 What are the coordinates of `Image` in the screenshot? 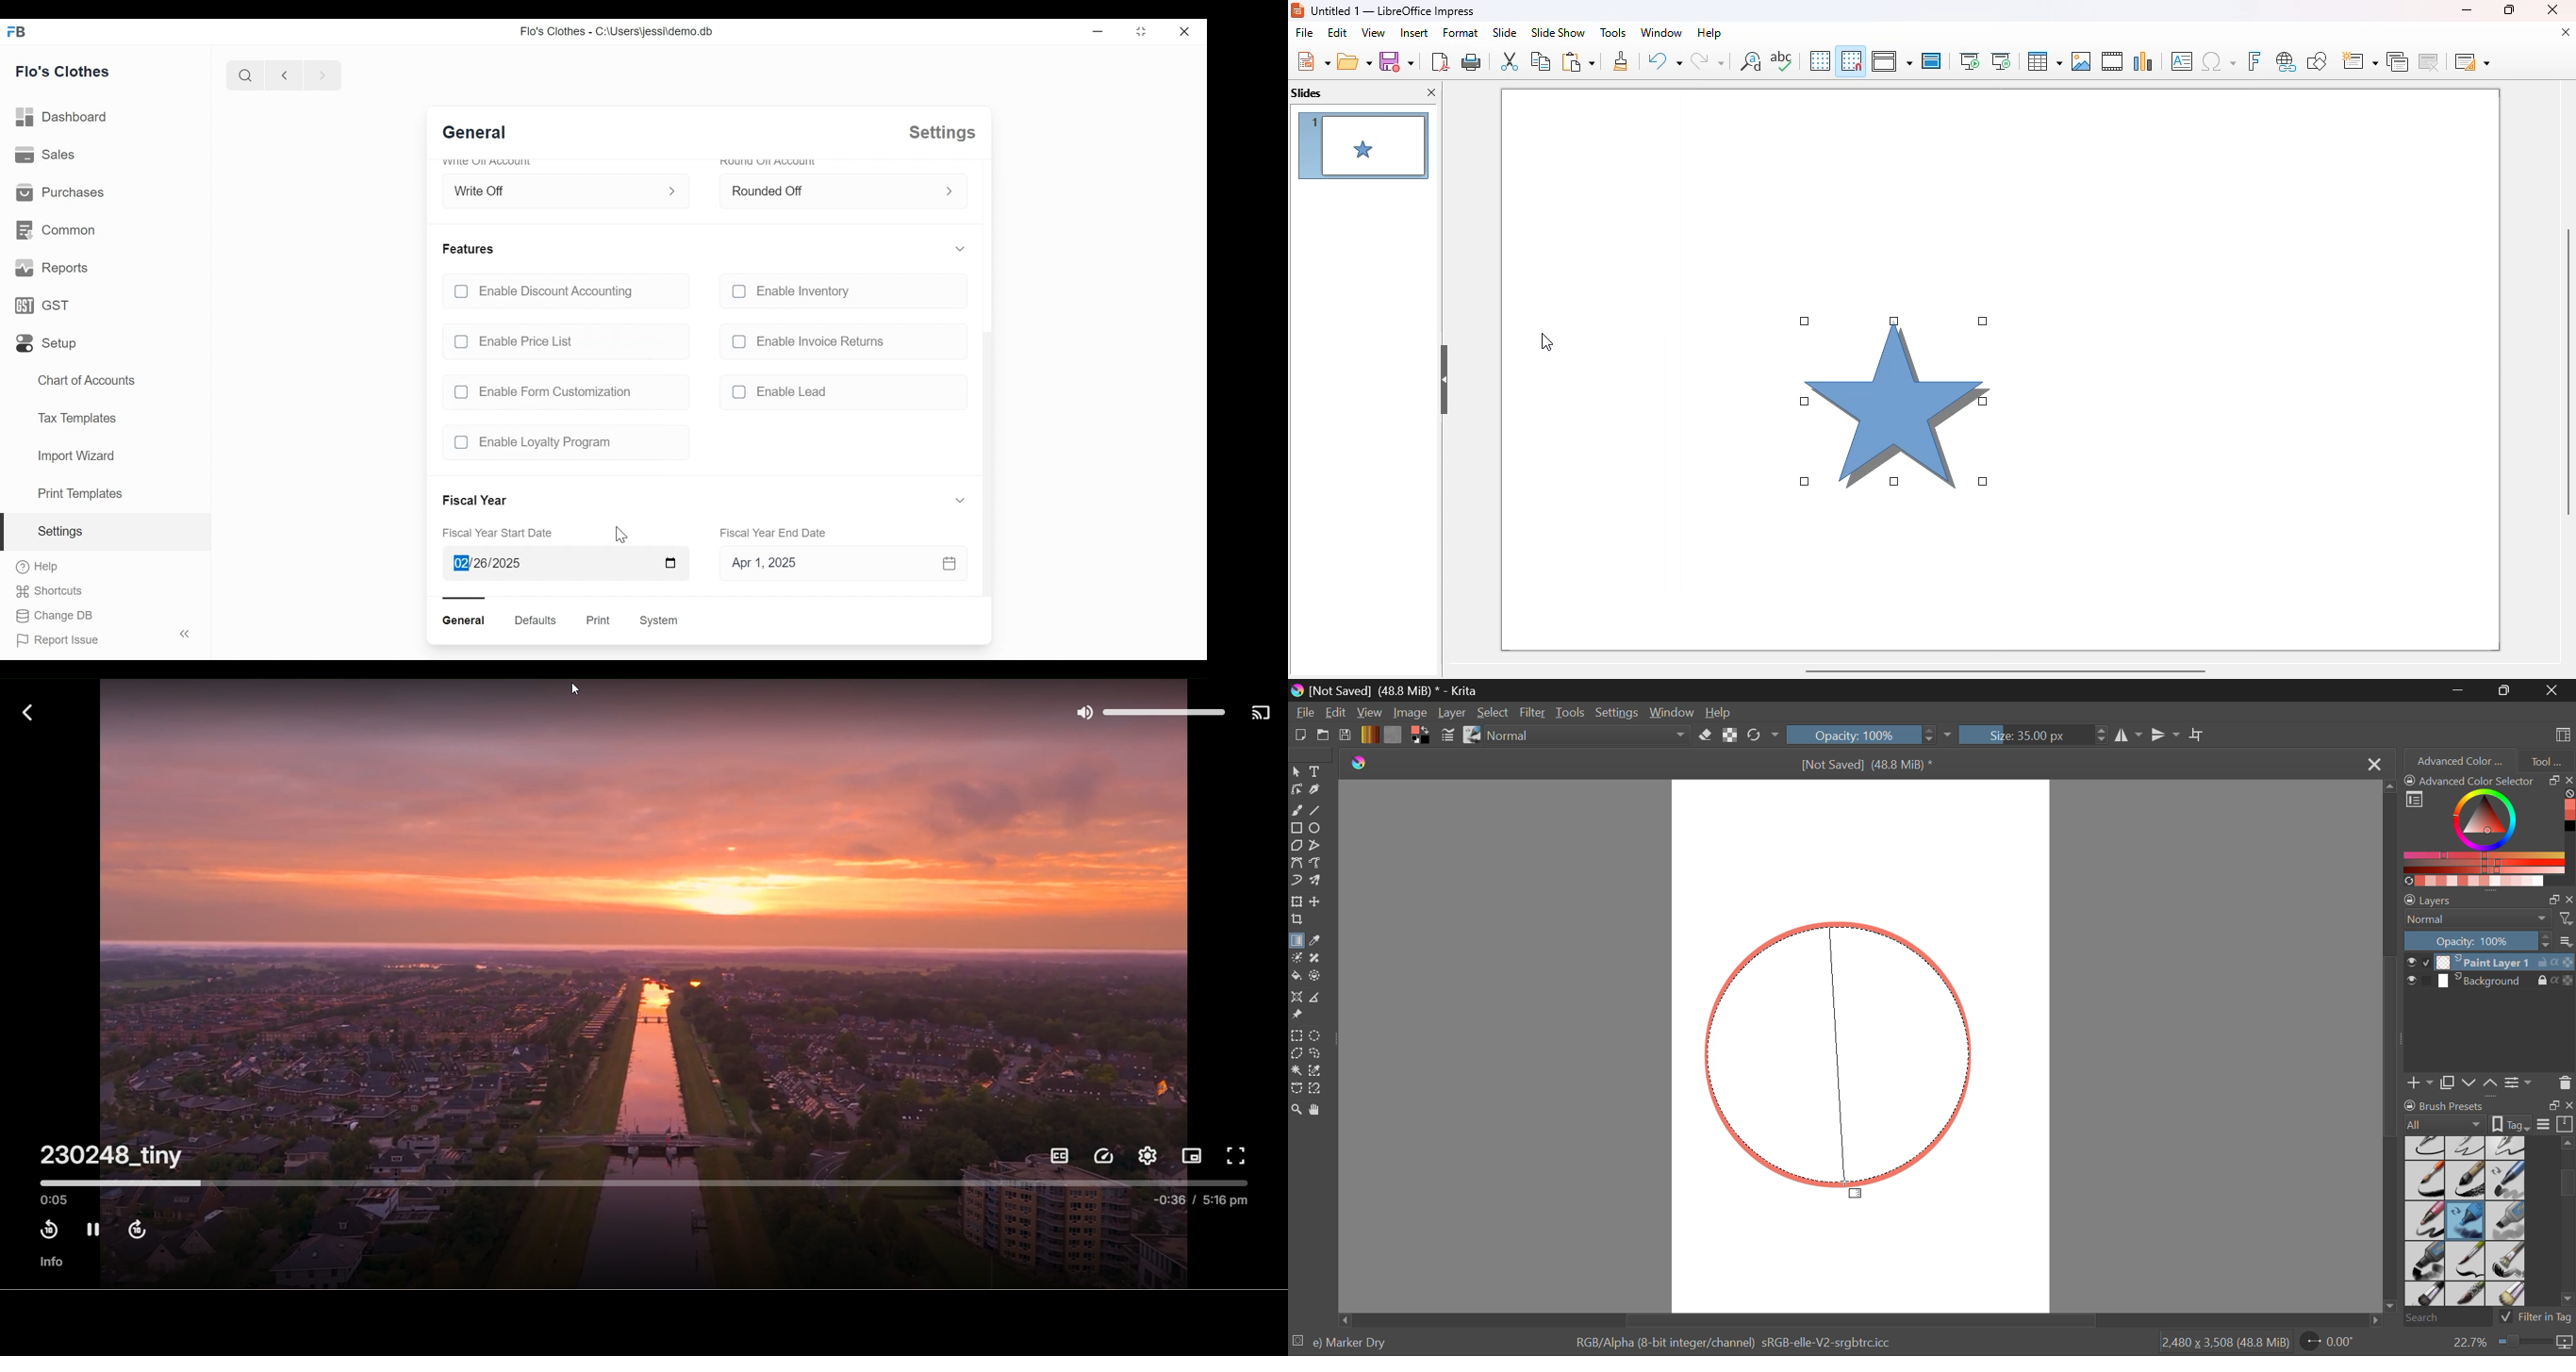 It's located at (1411, 712).